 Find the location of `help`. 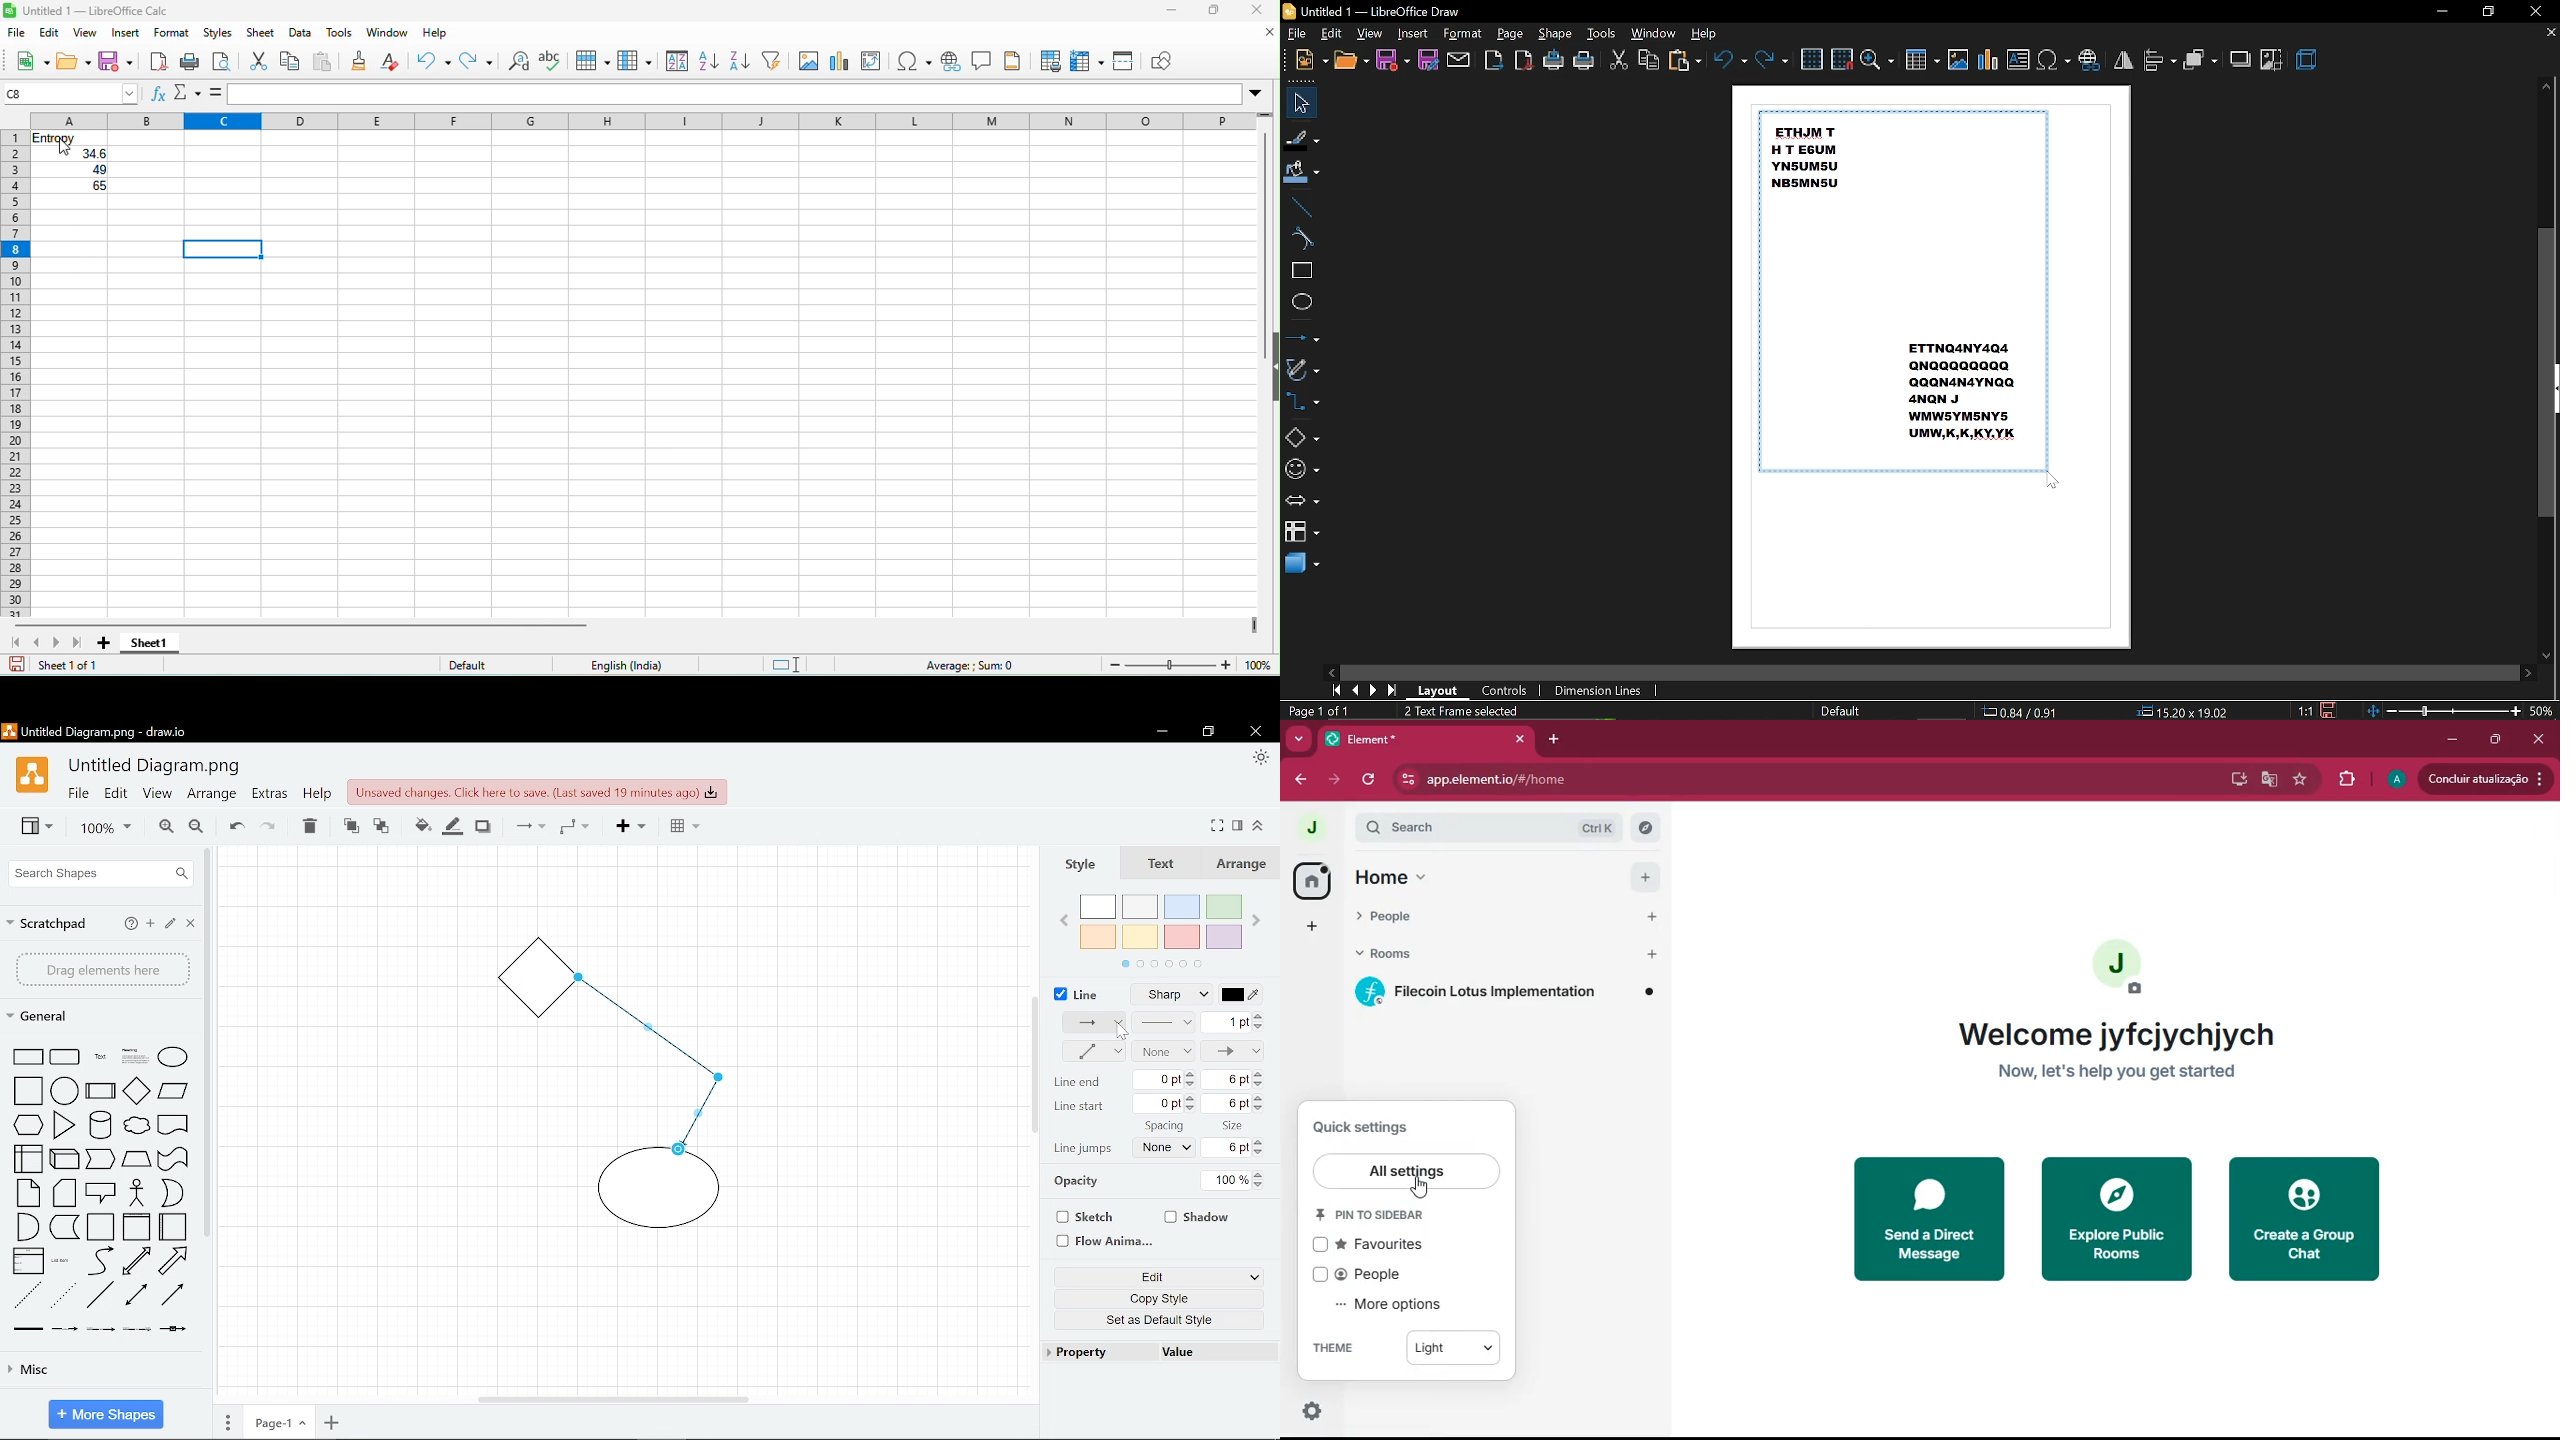

help is located at coordinates (316, 796).